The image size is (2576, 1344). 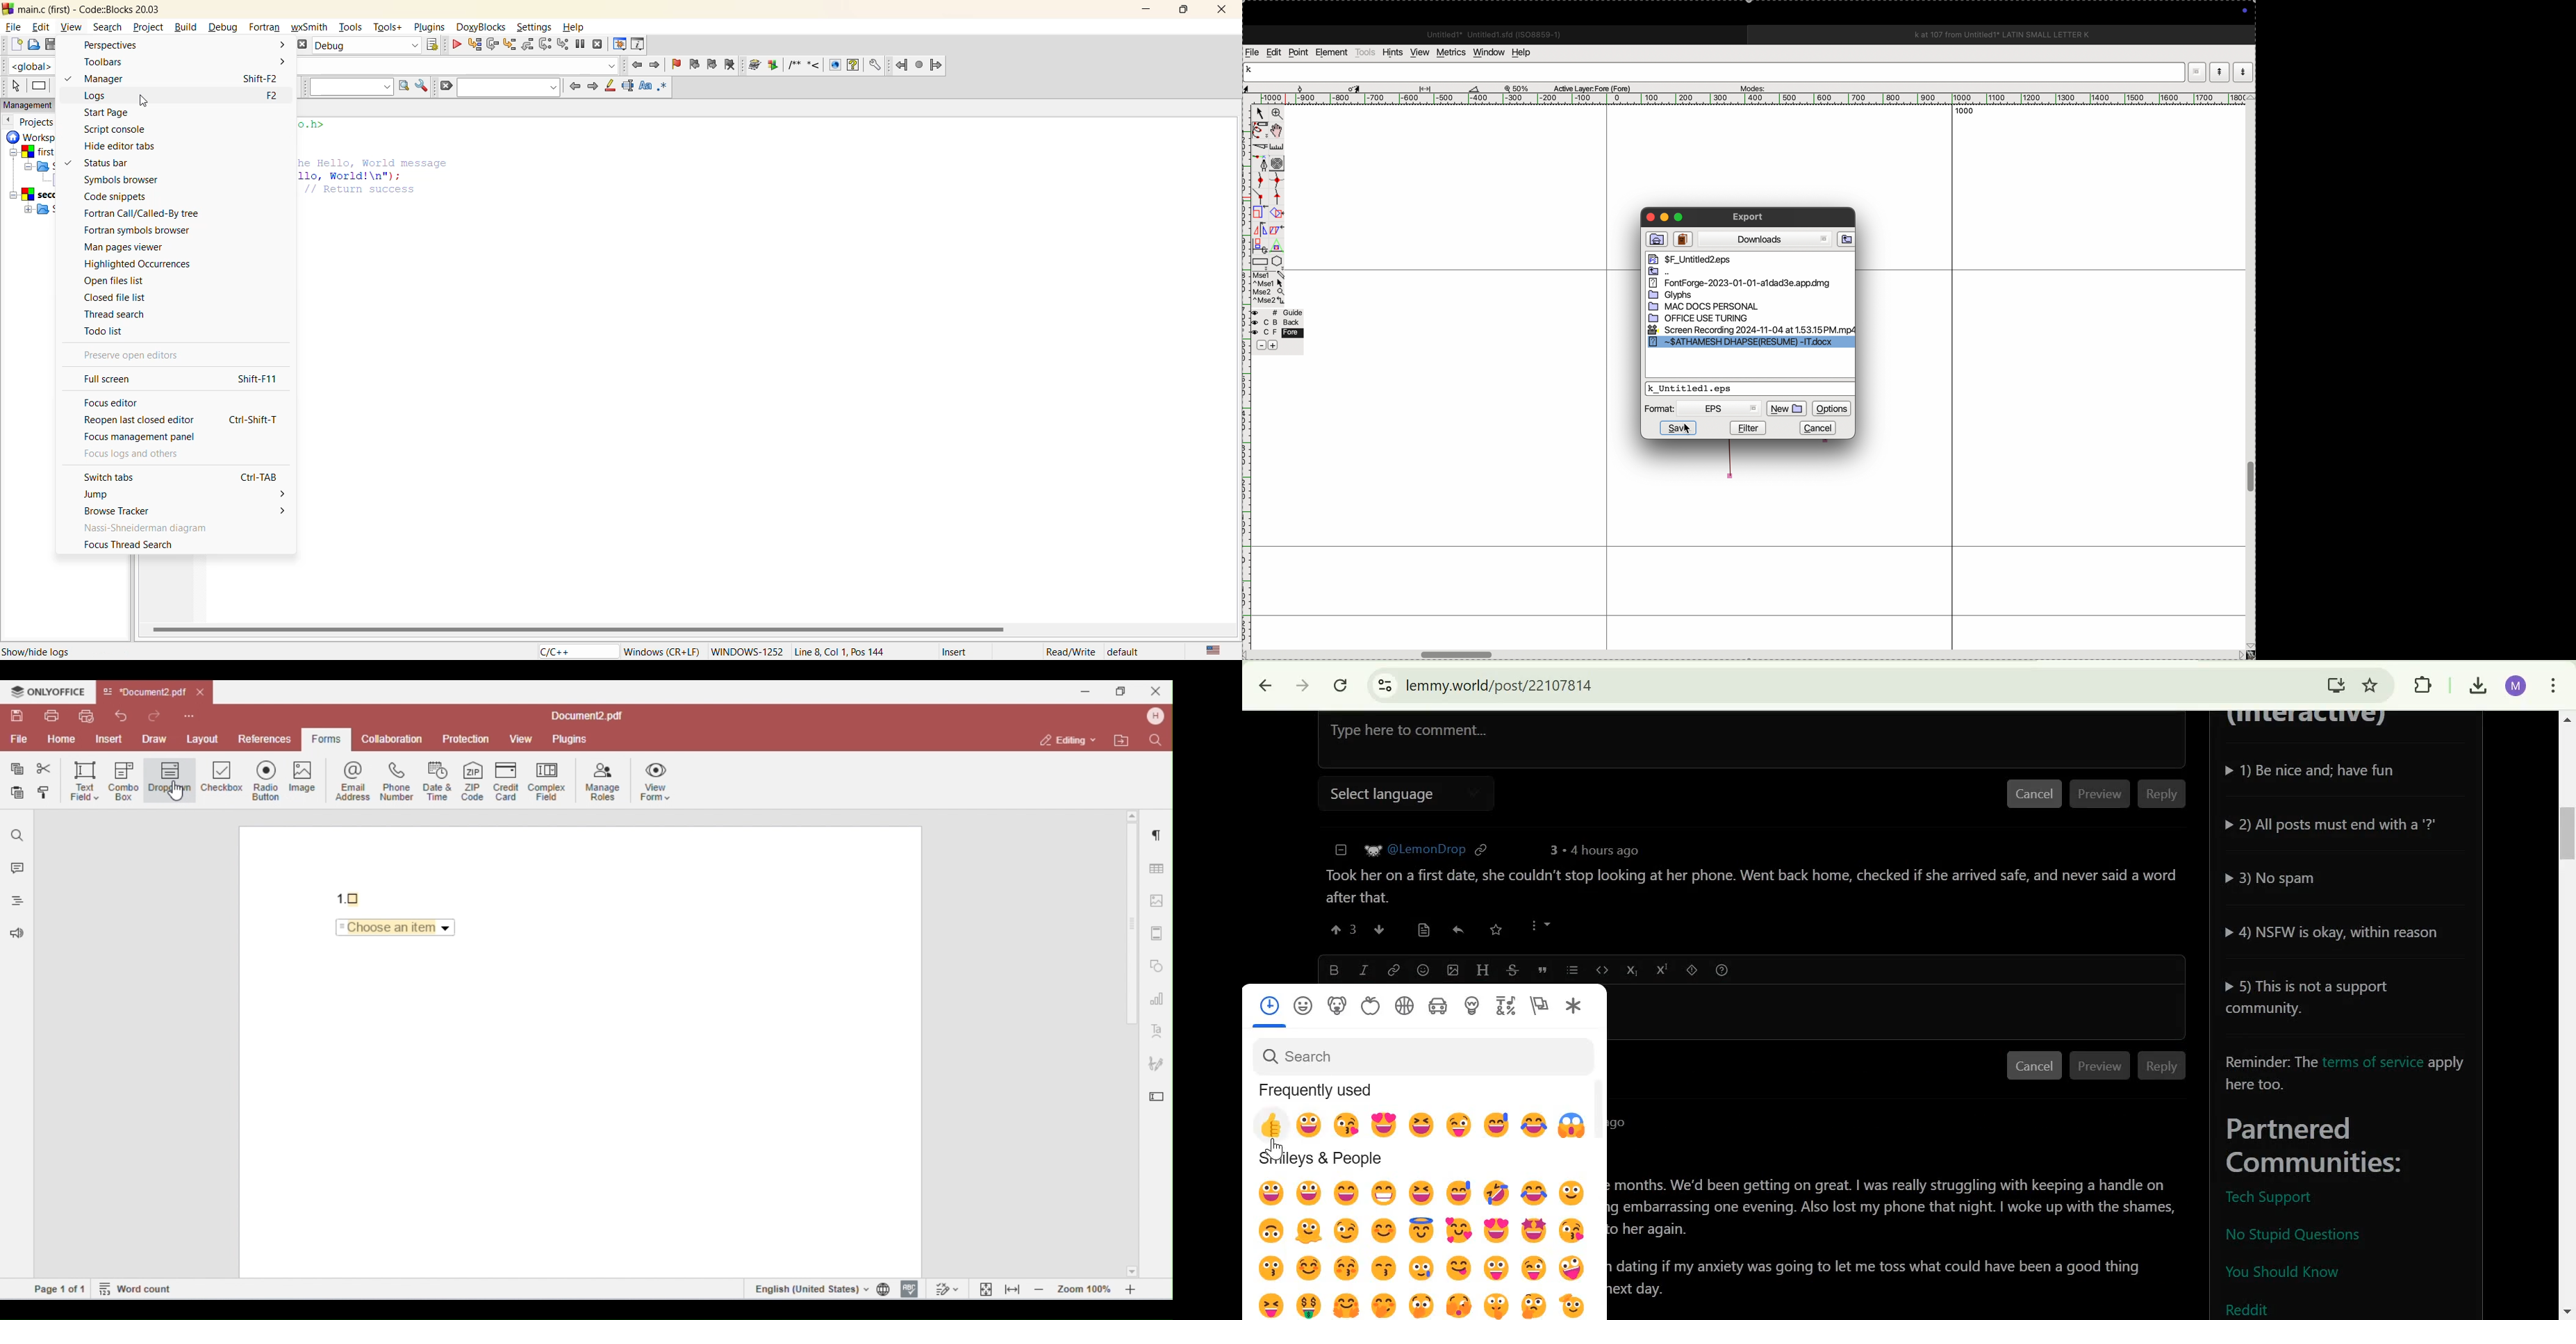 What do you see at coordinates (2477, 686) in the screenshot?
I see `Downloads` at bounding box center [2477, 686].